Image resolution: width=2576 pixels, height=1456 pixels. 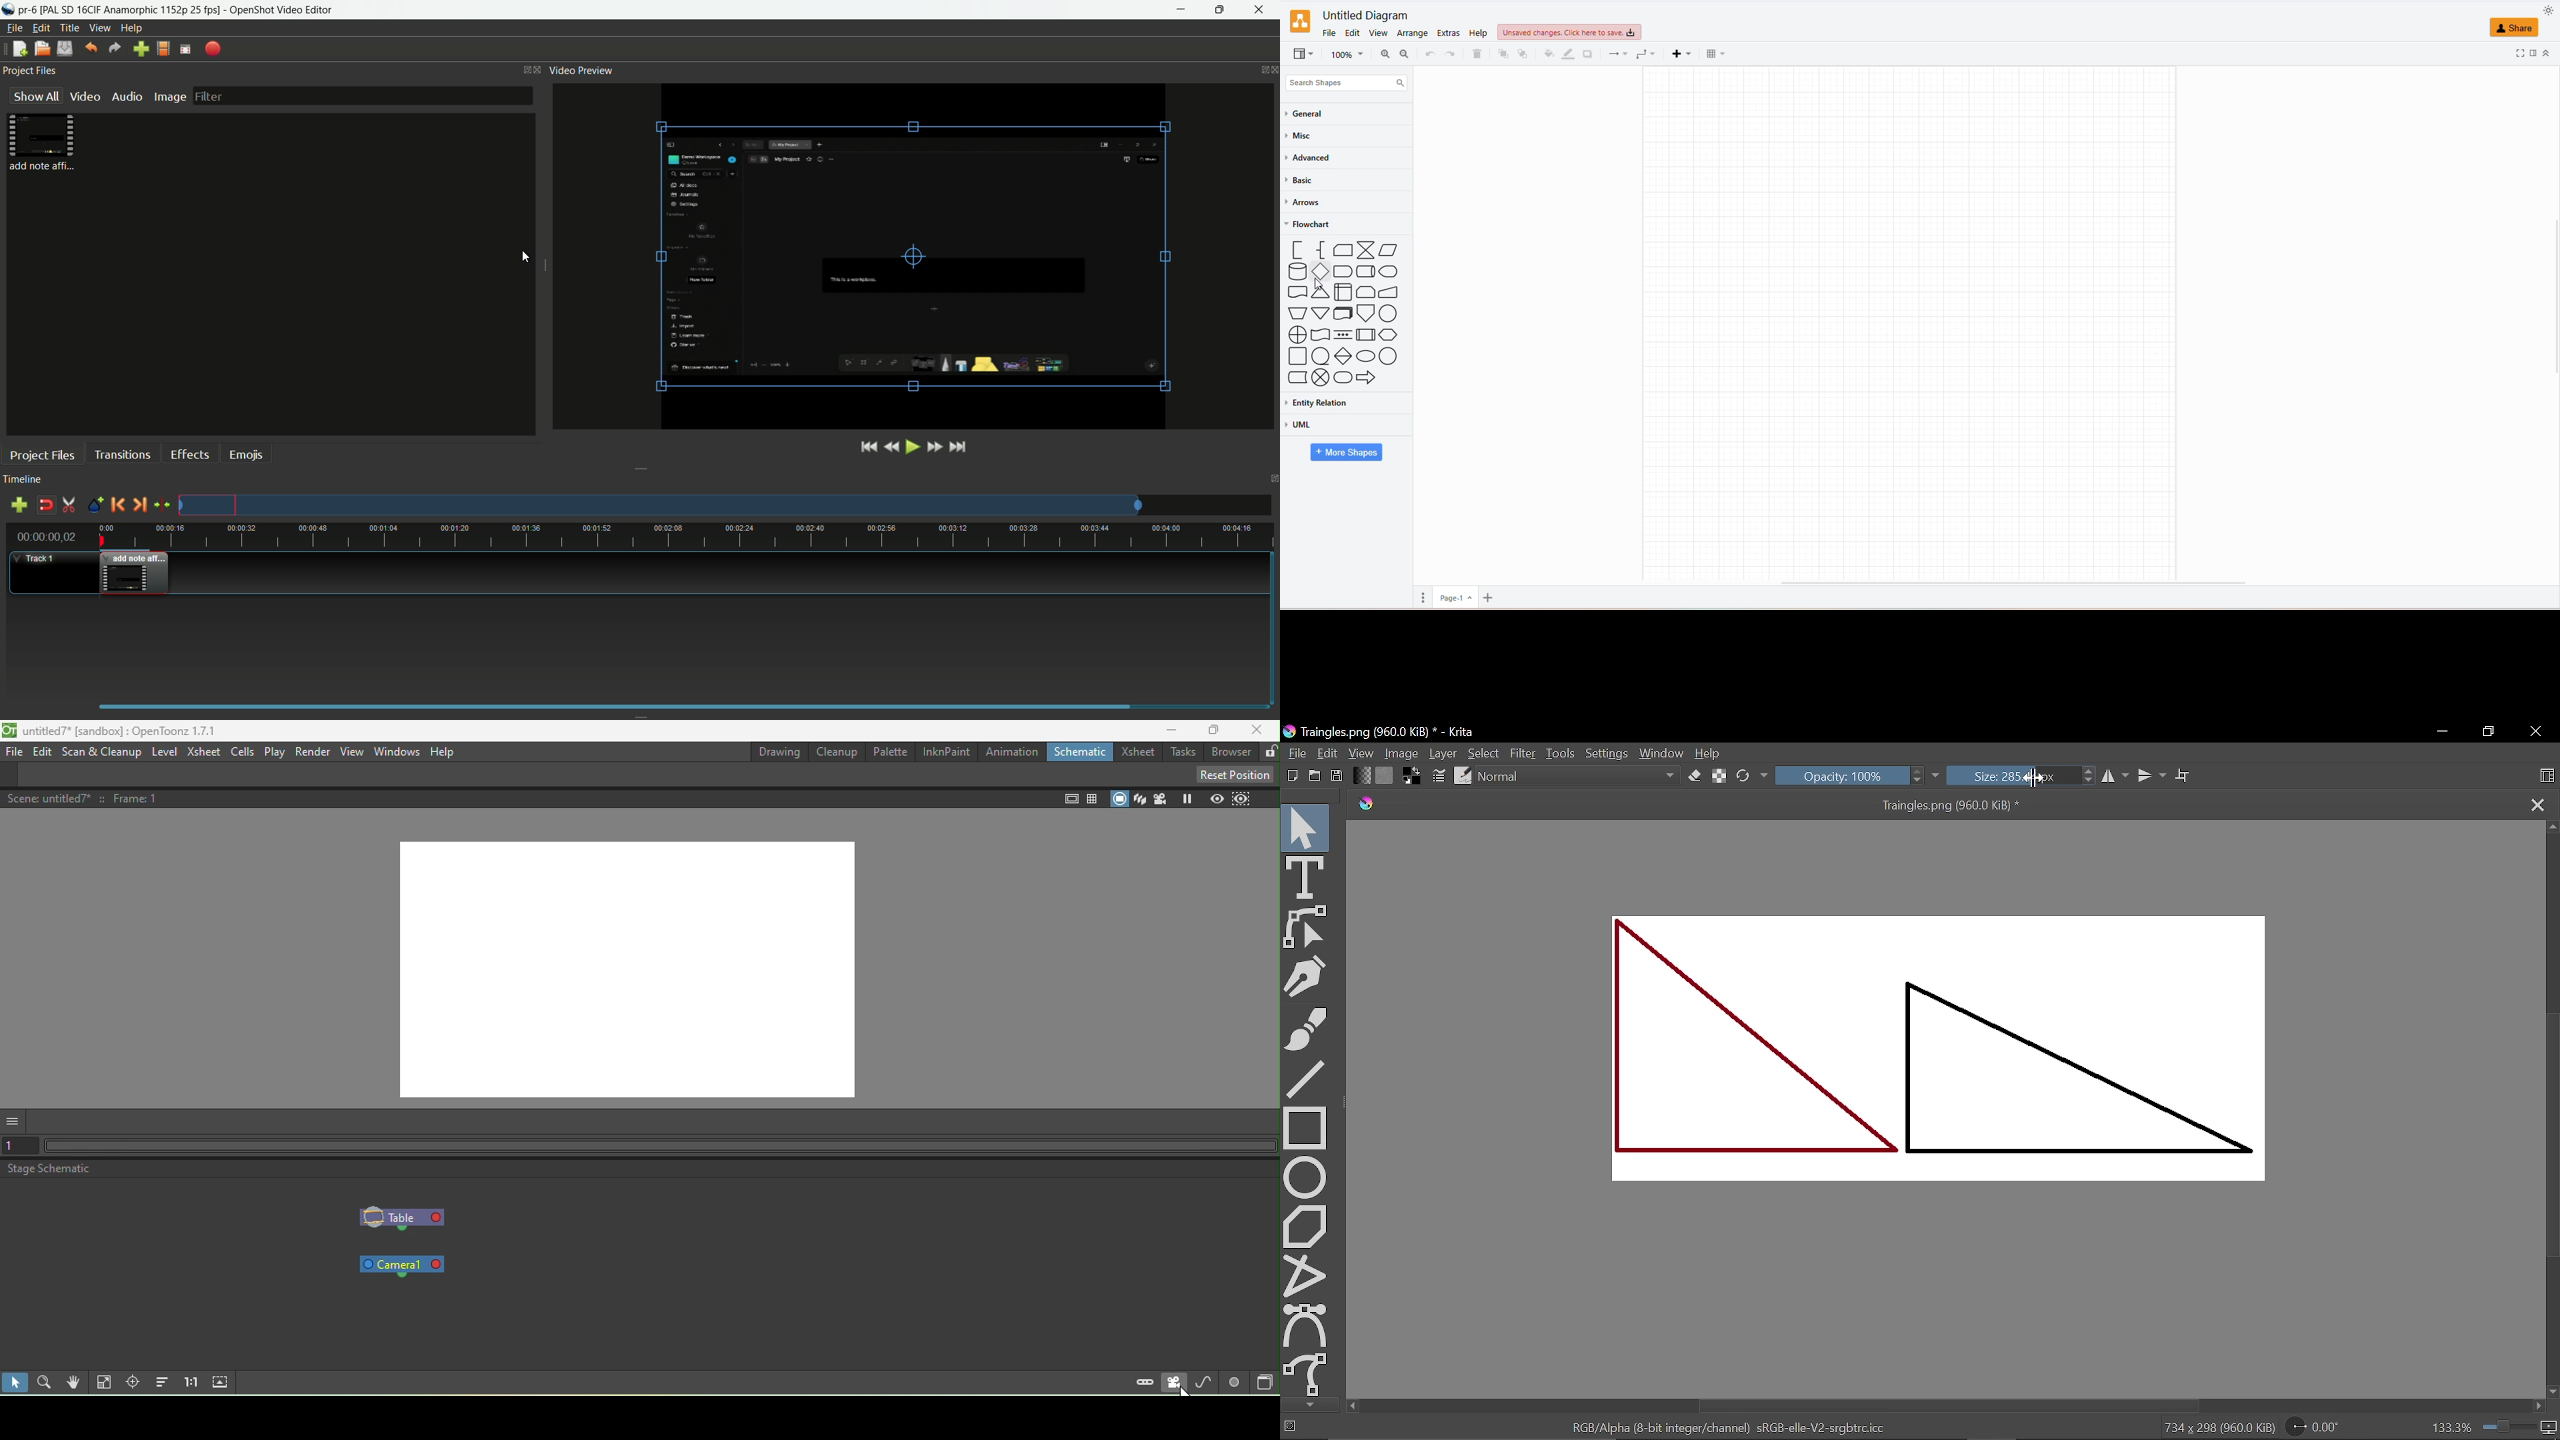 What do you see at coordinates (1568, 53) in the screenshot?
I see `LINE COLOR` at bounding box center [1568, 53].